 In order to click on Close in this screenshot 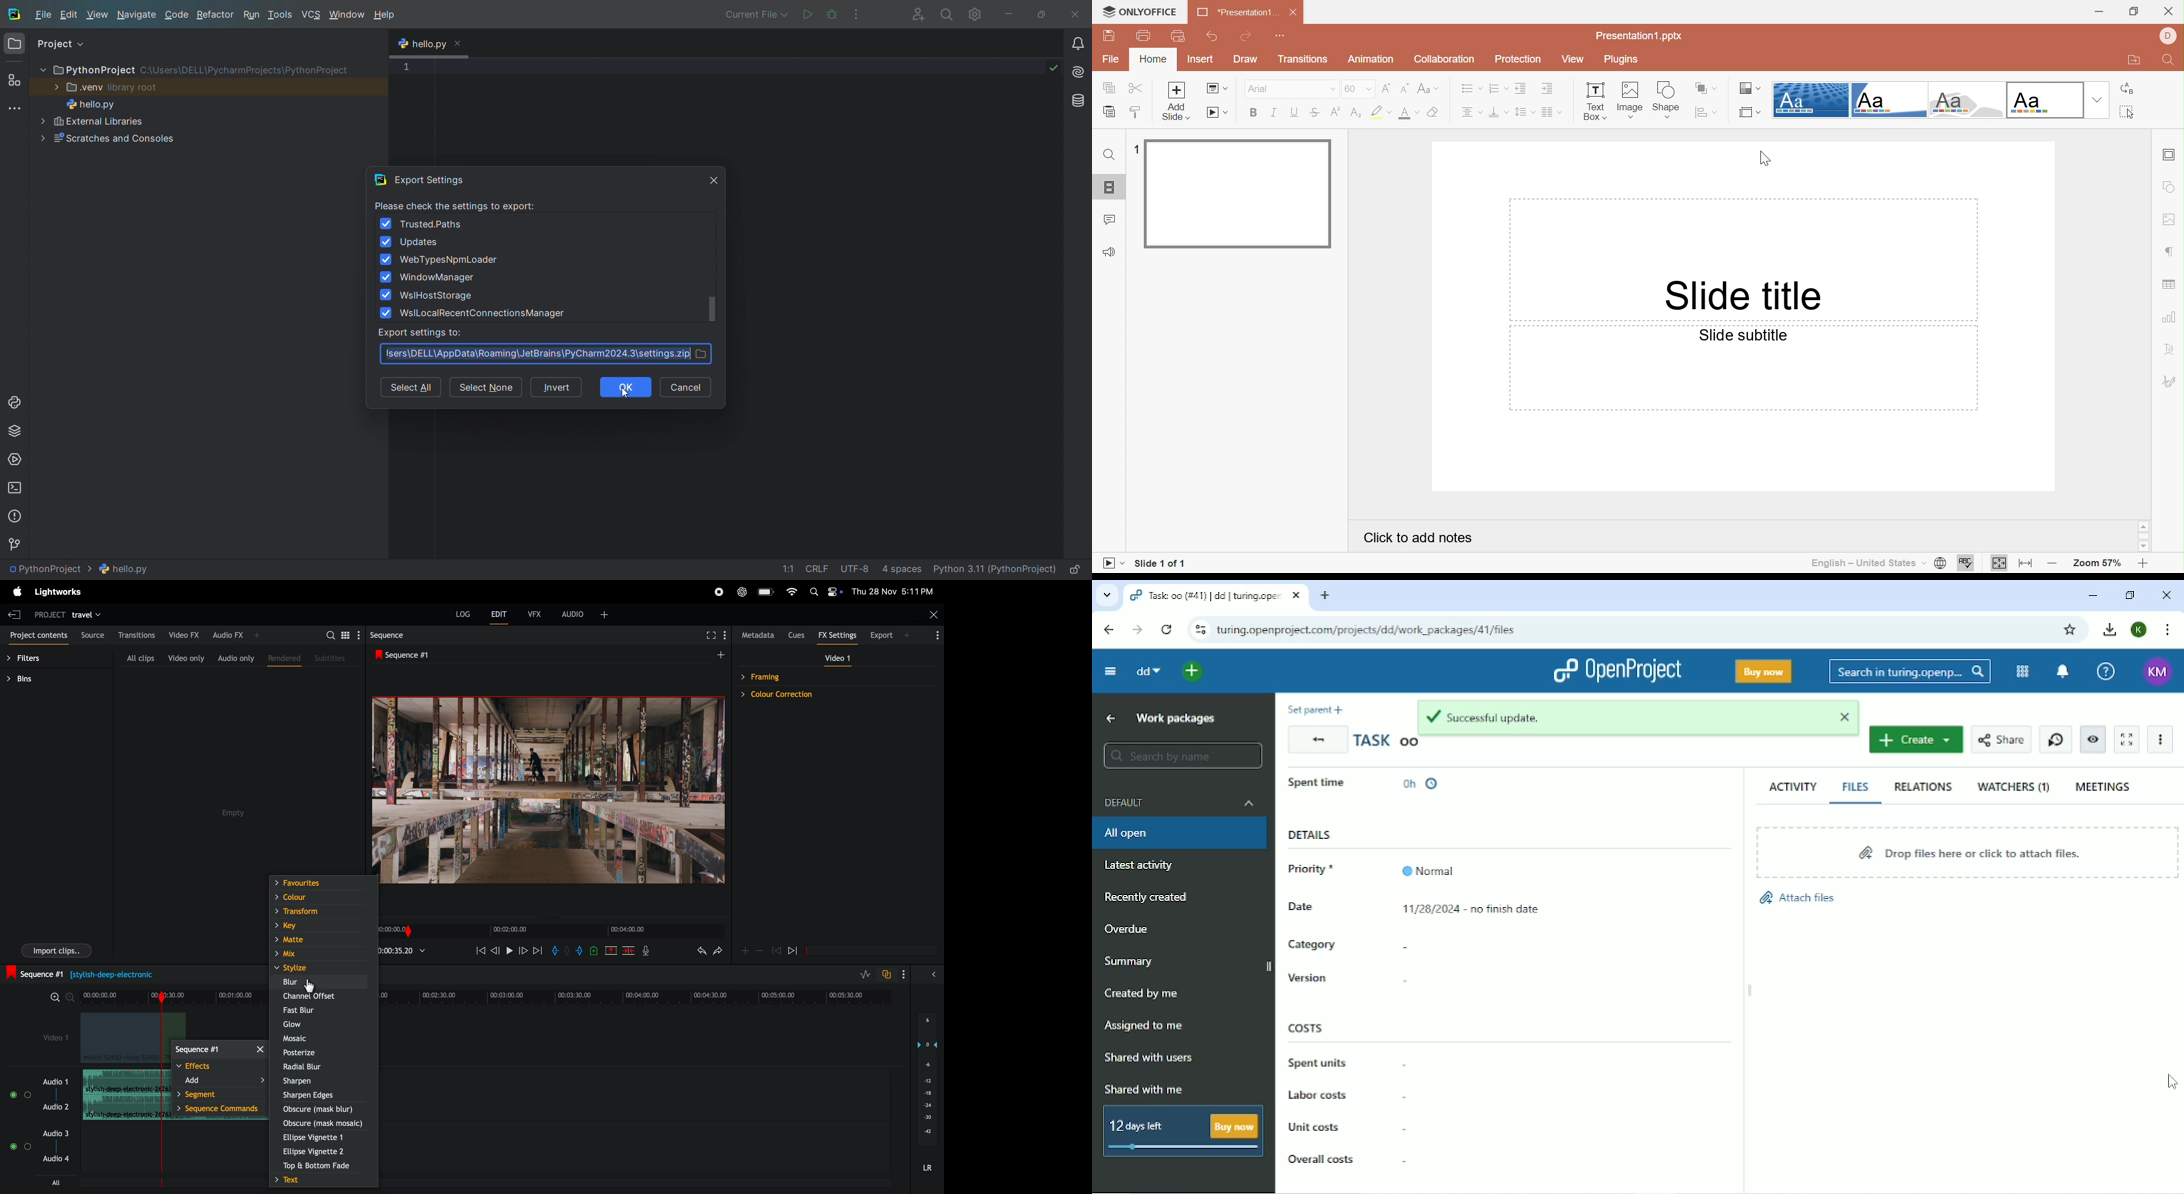, I will do `click(933, 614)`.